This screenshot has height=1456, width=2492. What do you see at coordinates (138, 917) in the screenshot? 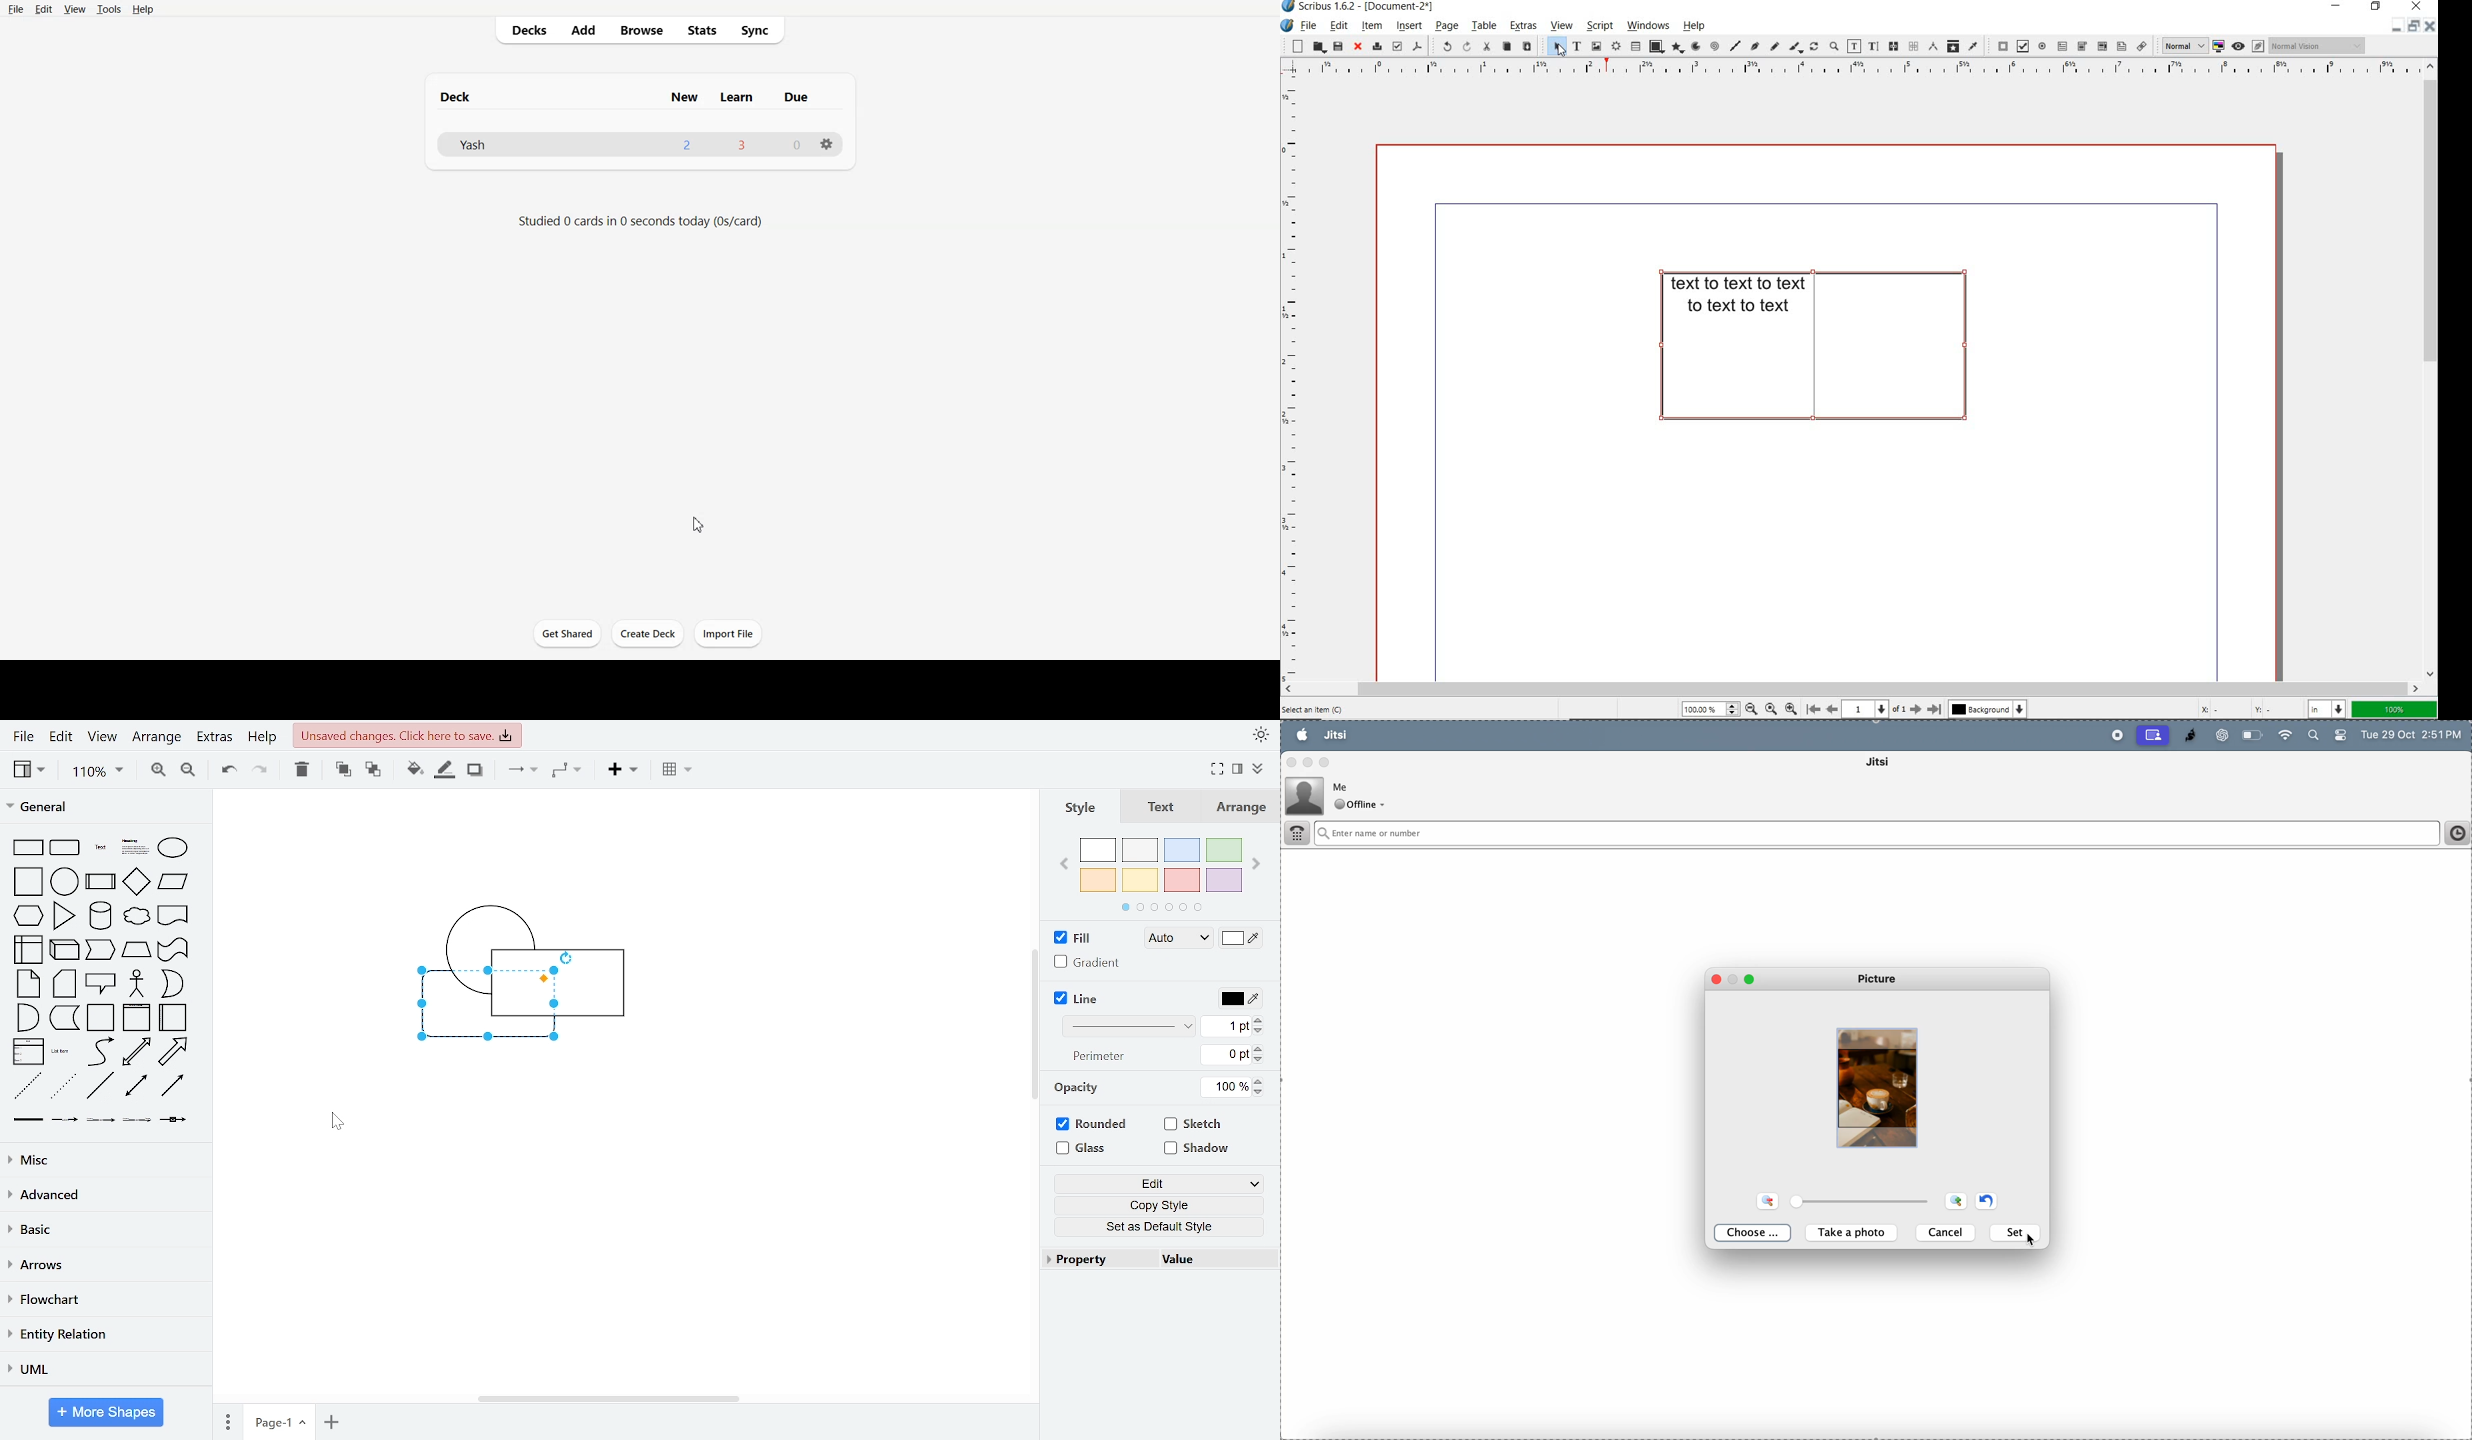
I see `cloud` at bounding box center [138, 917].